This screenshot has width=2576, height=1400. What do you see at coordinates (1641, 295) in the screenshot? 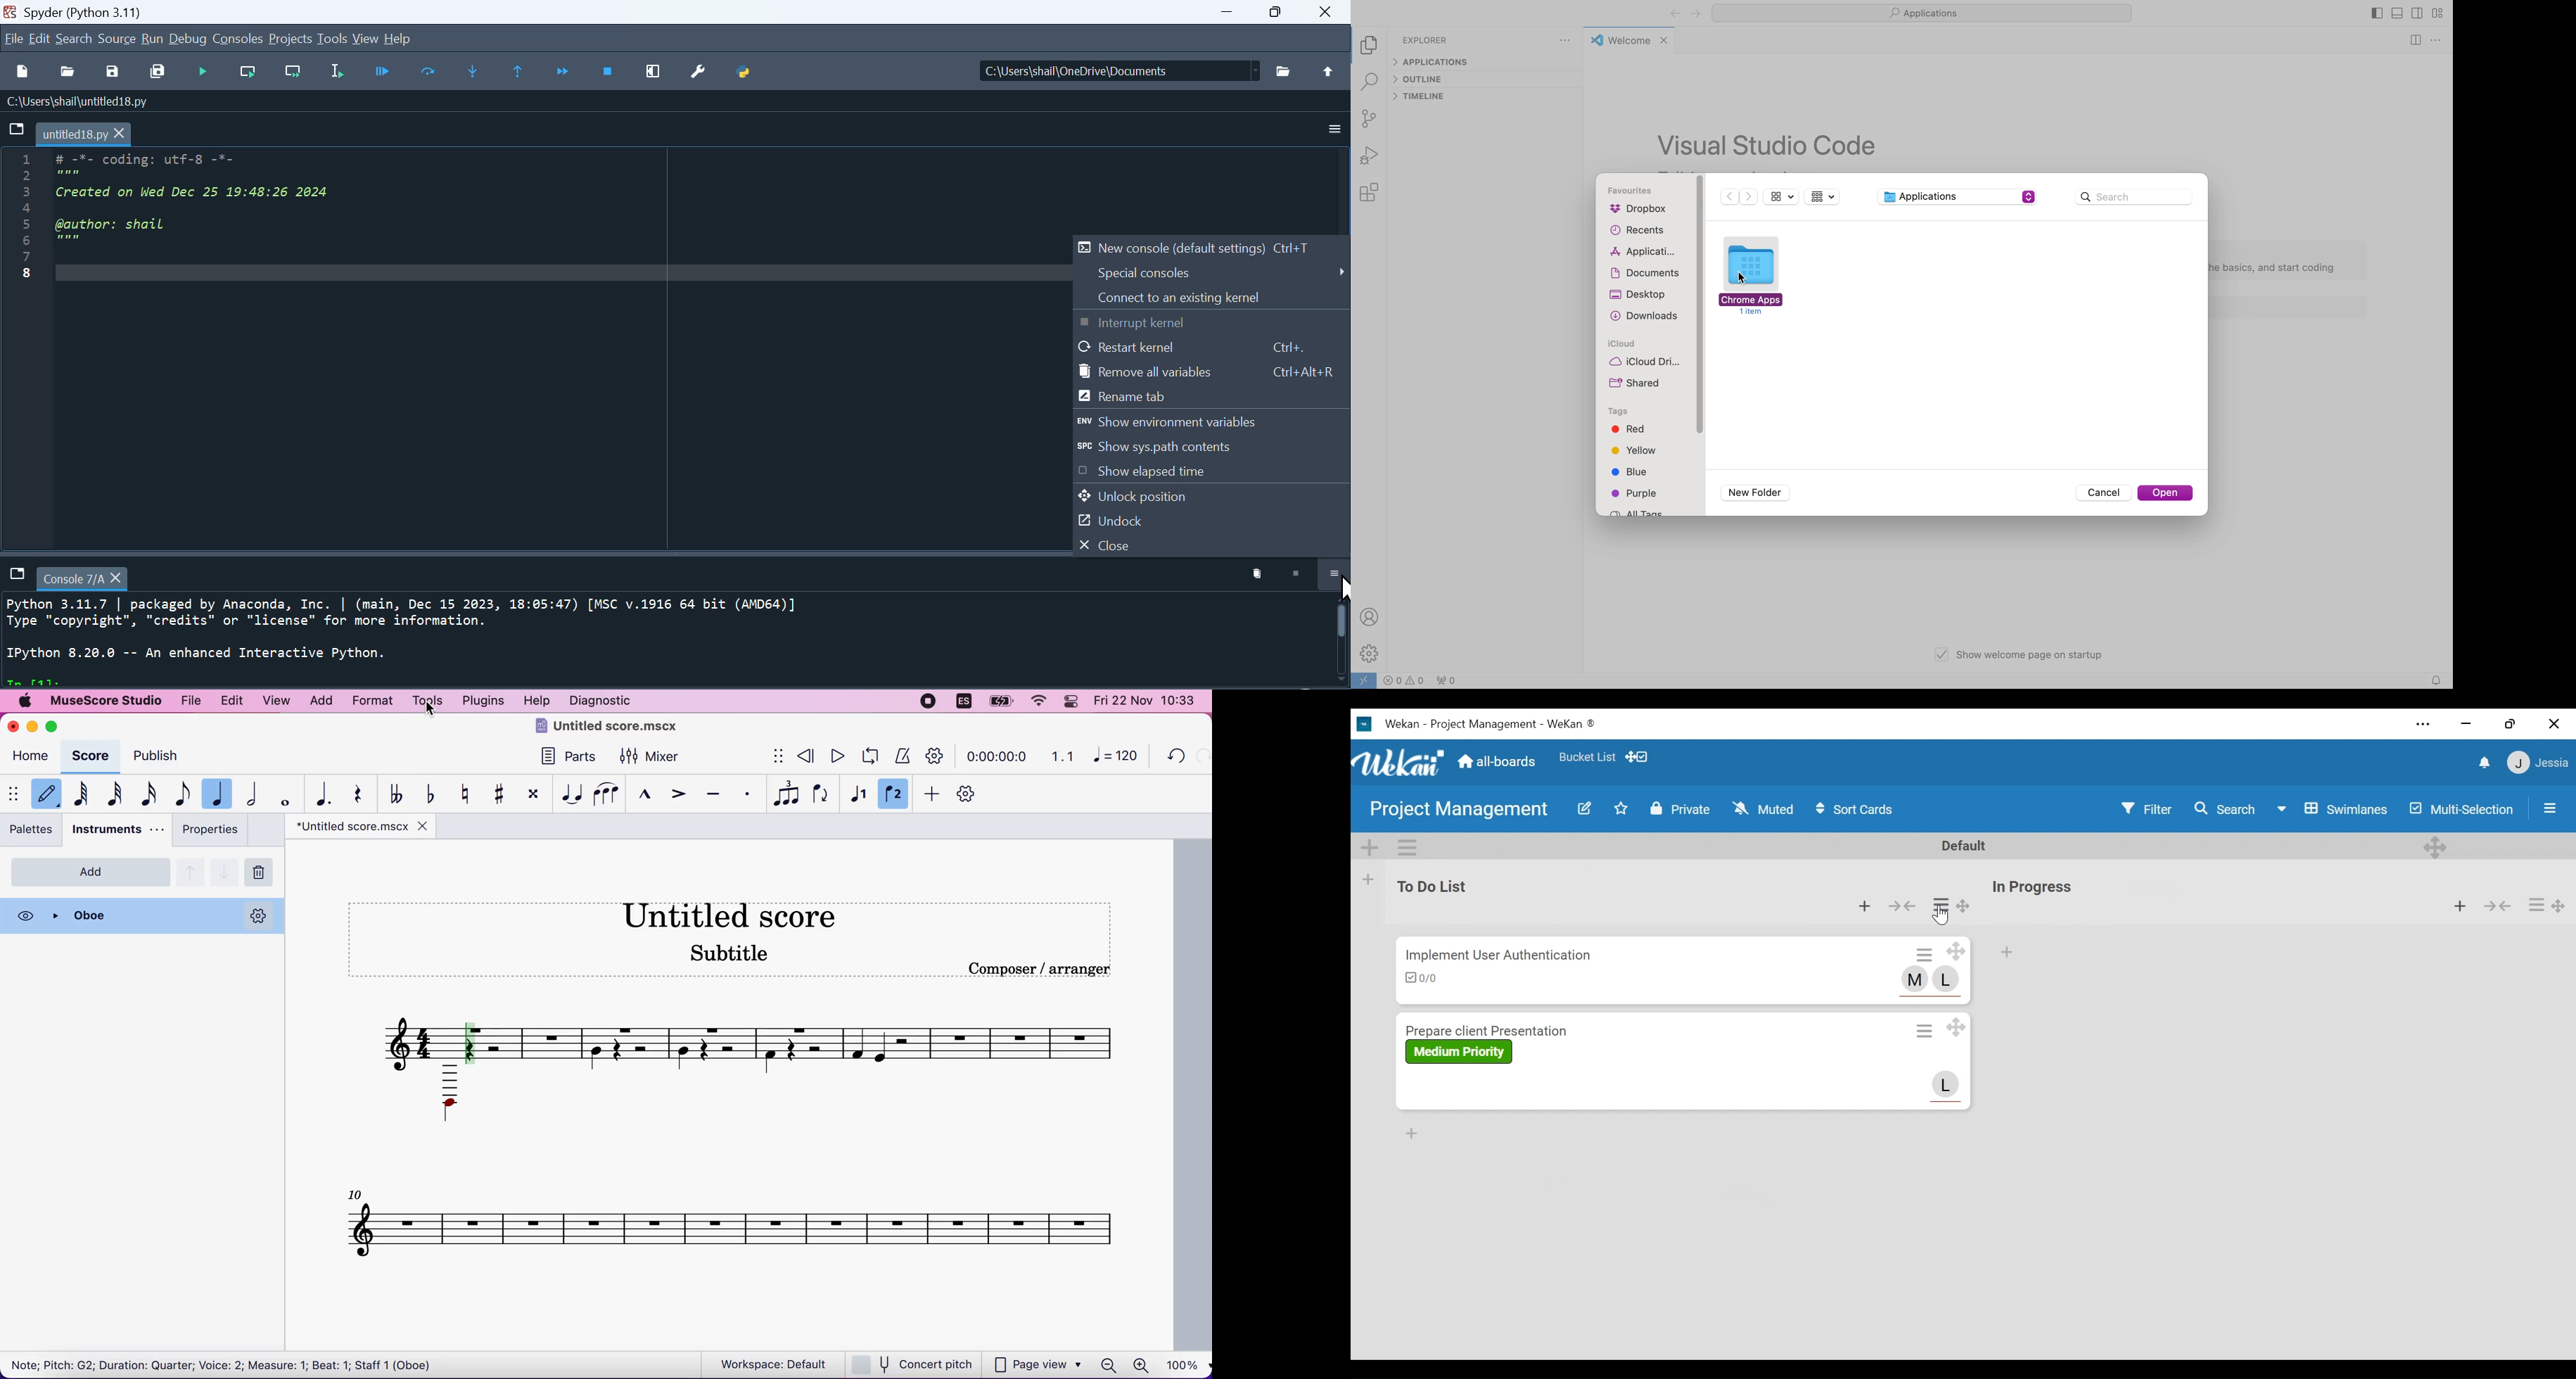
I see `desktop` at bounding box center [1641, 295].